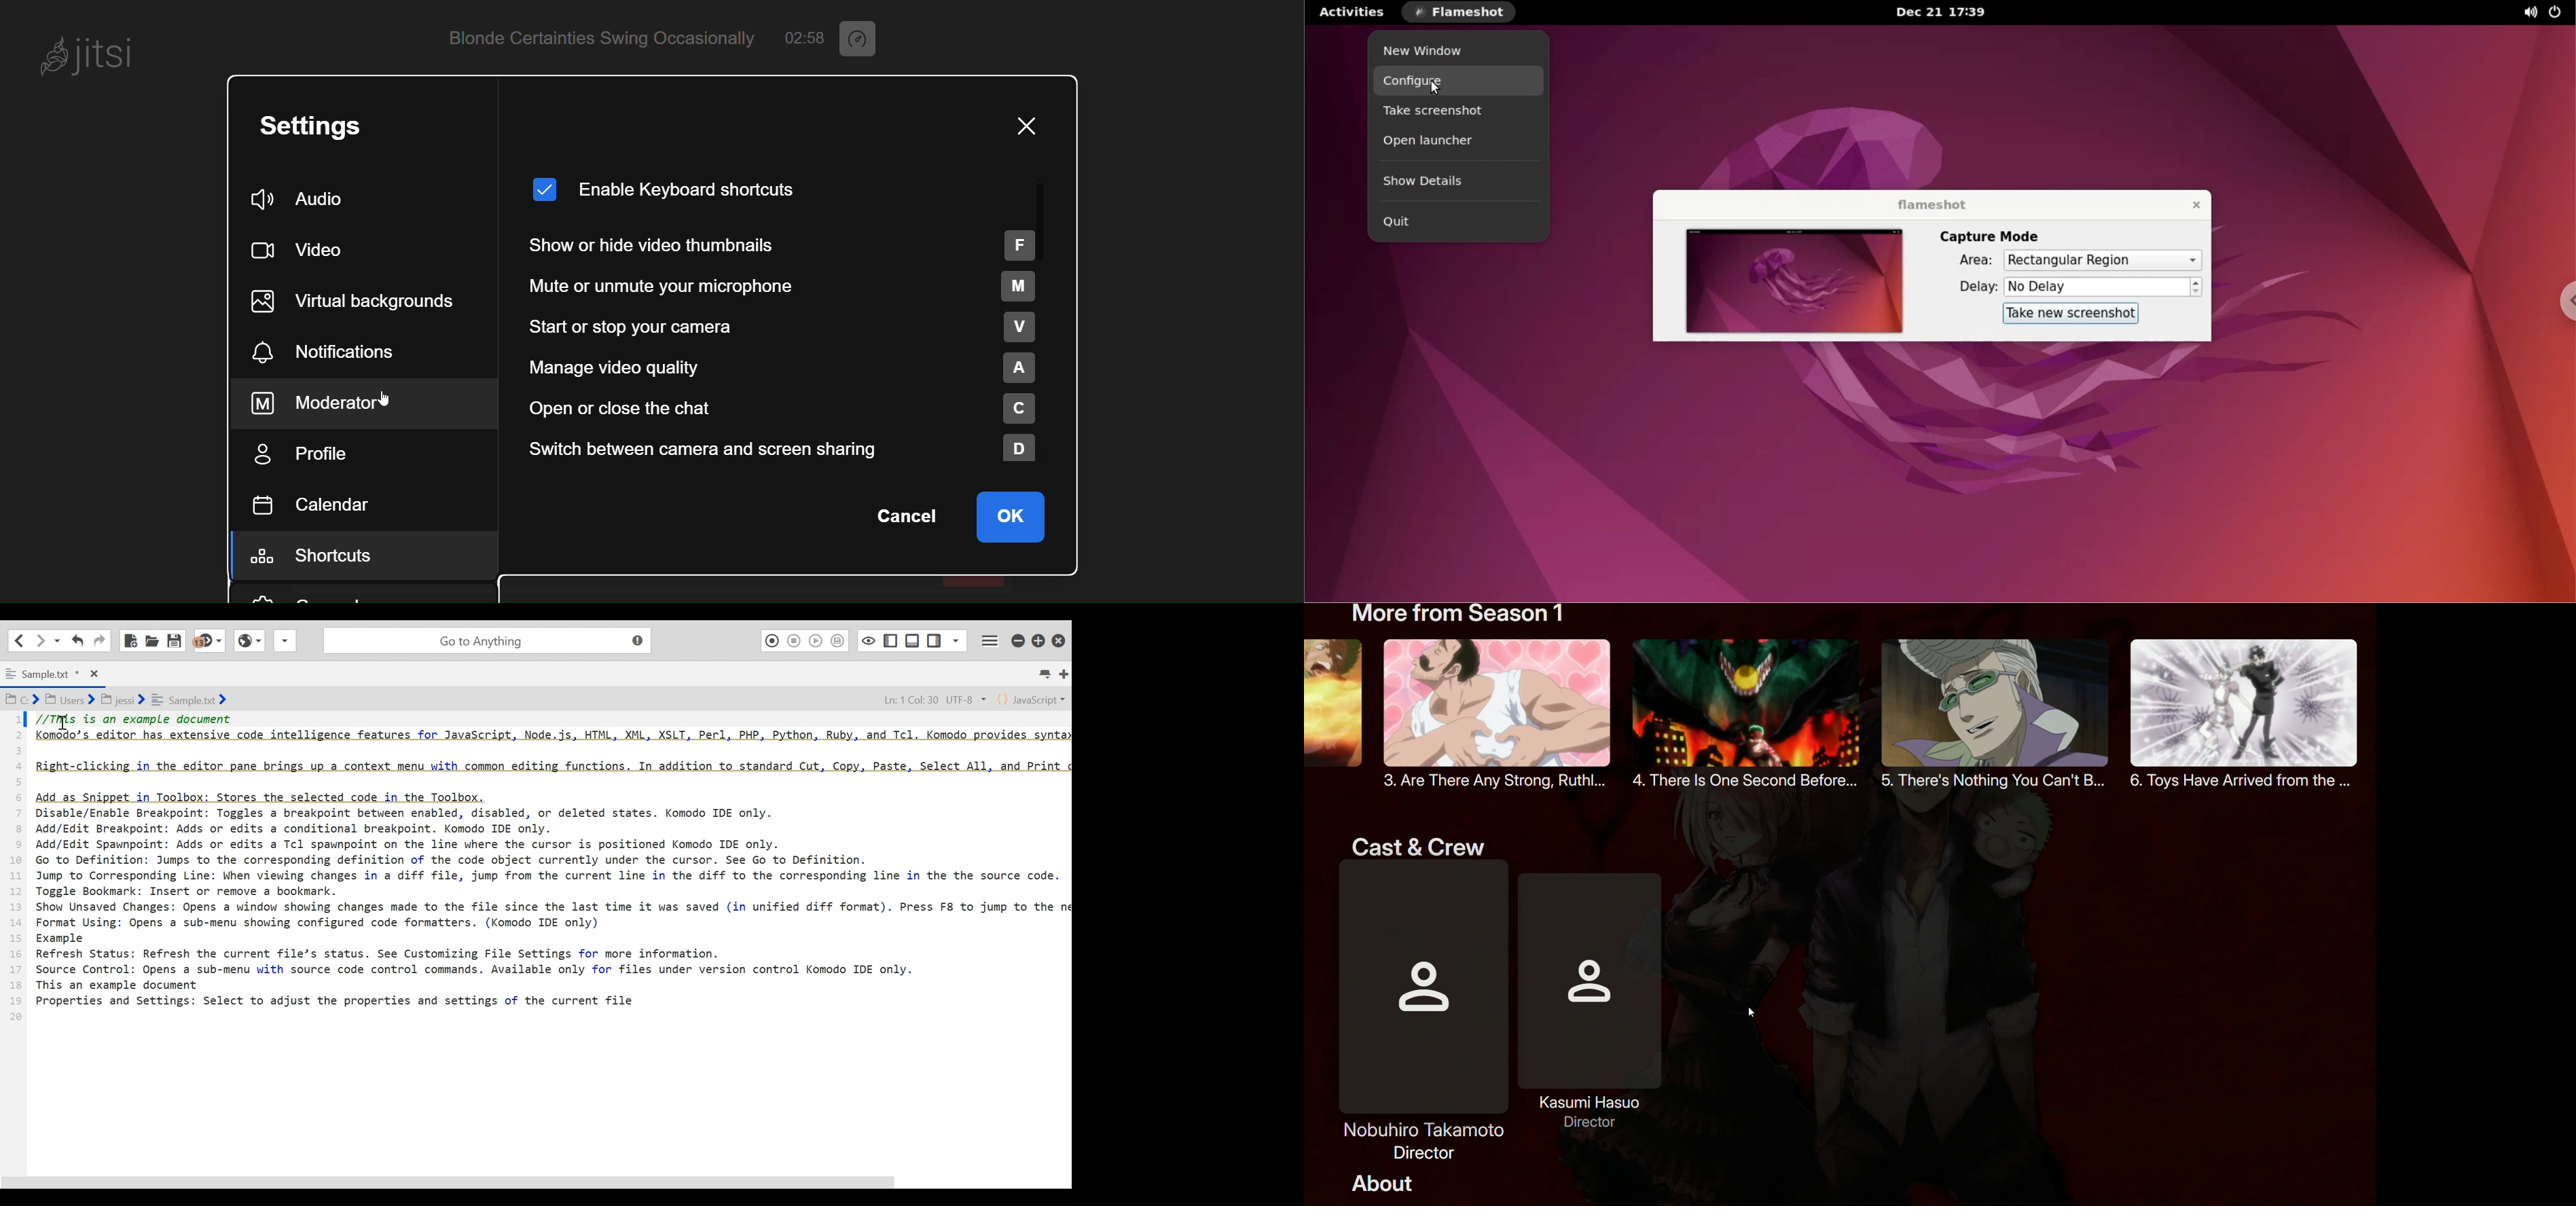  What do you see at coordinates (335, 403) in the screenshot?
I see `moderator` at bounding box center [335, 403].